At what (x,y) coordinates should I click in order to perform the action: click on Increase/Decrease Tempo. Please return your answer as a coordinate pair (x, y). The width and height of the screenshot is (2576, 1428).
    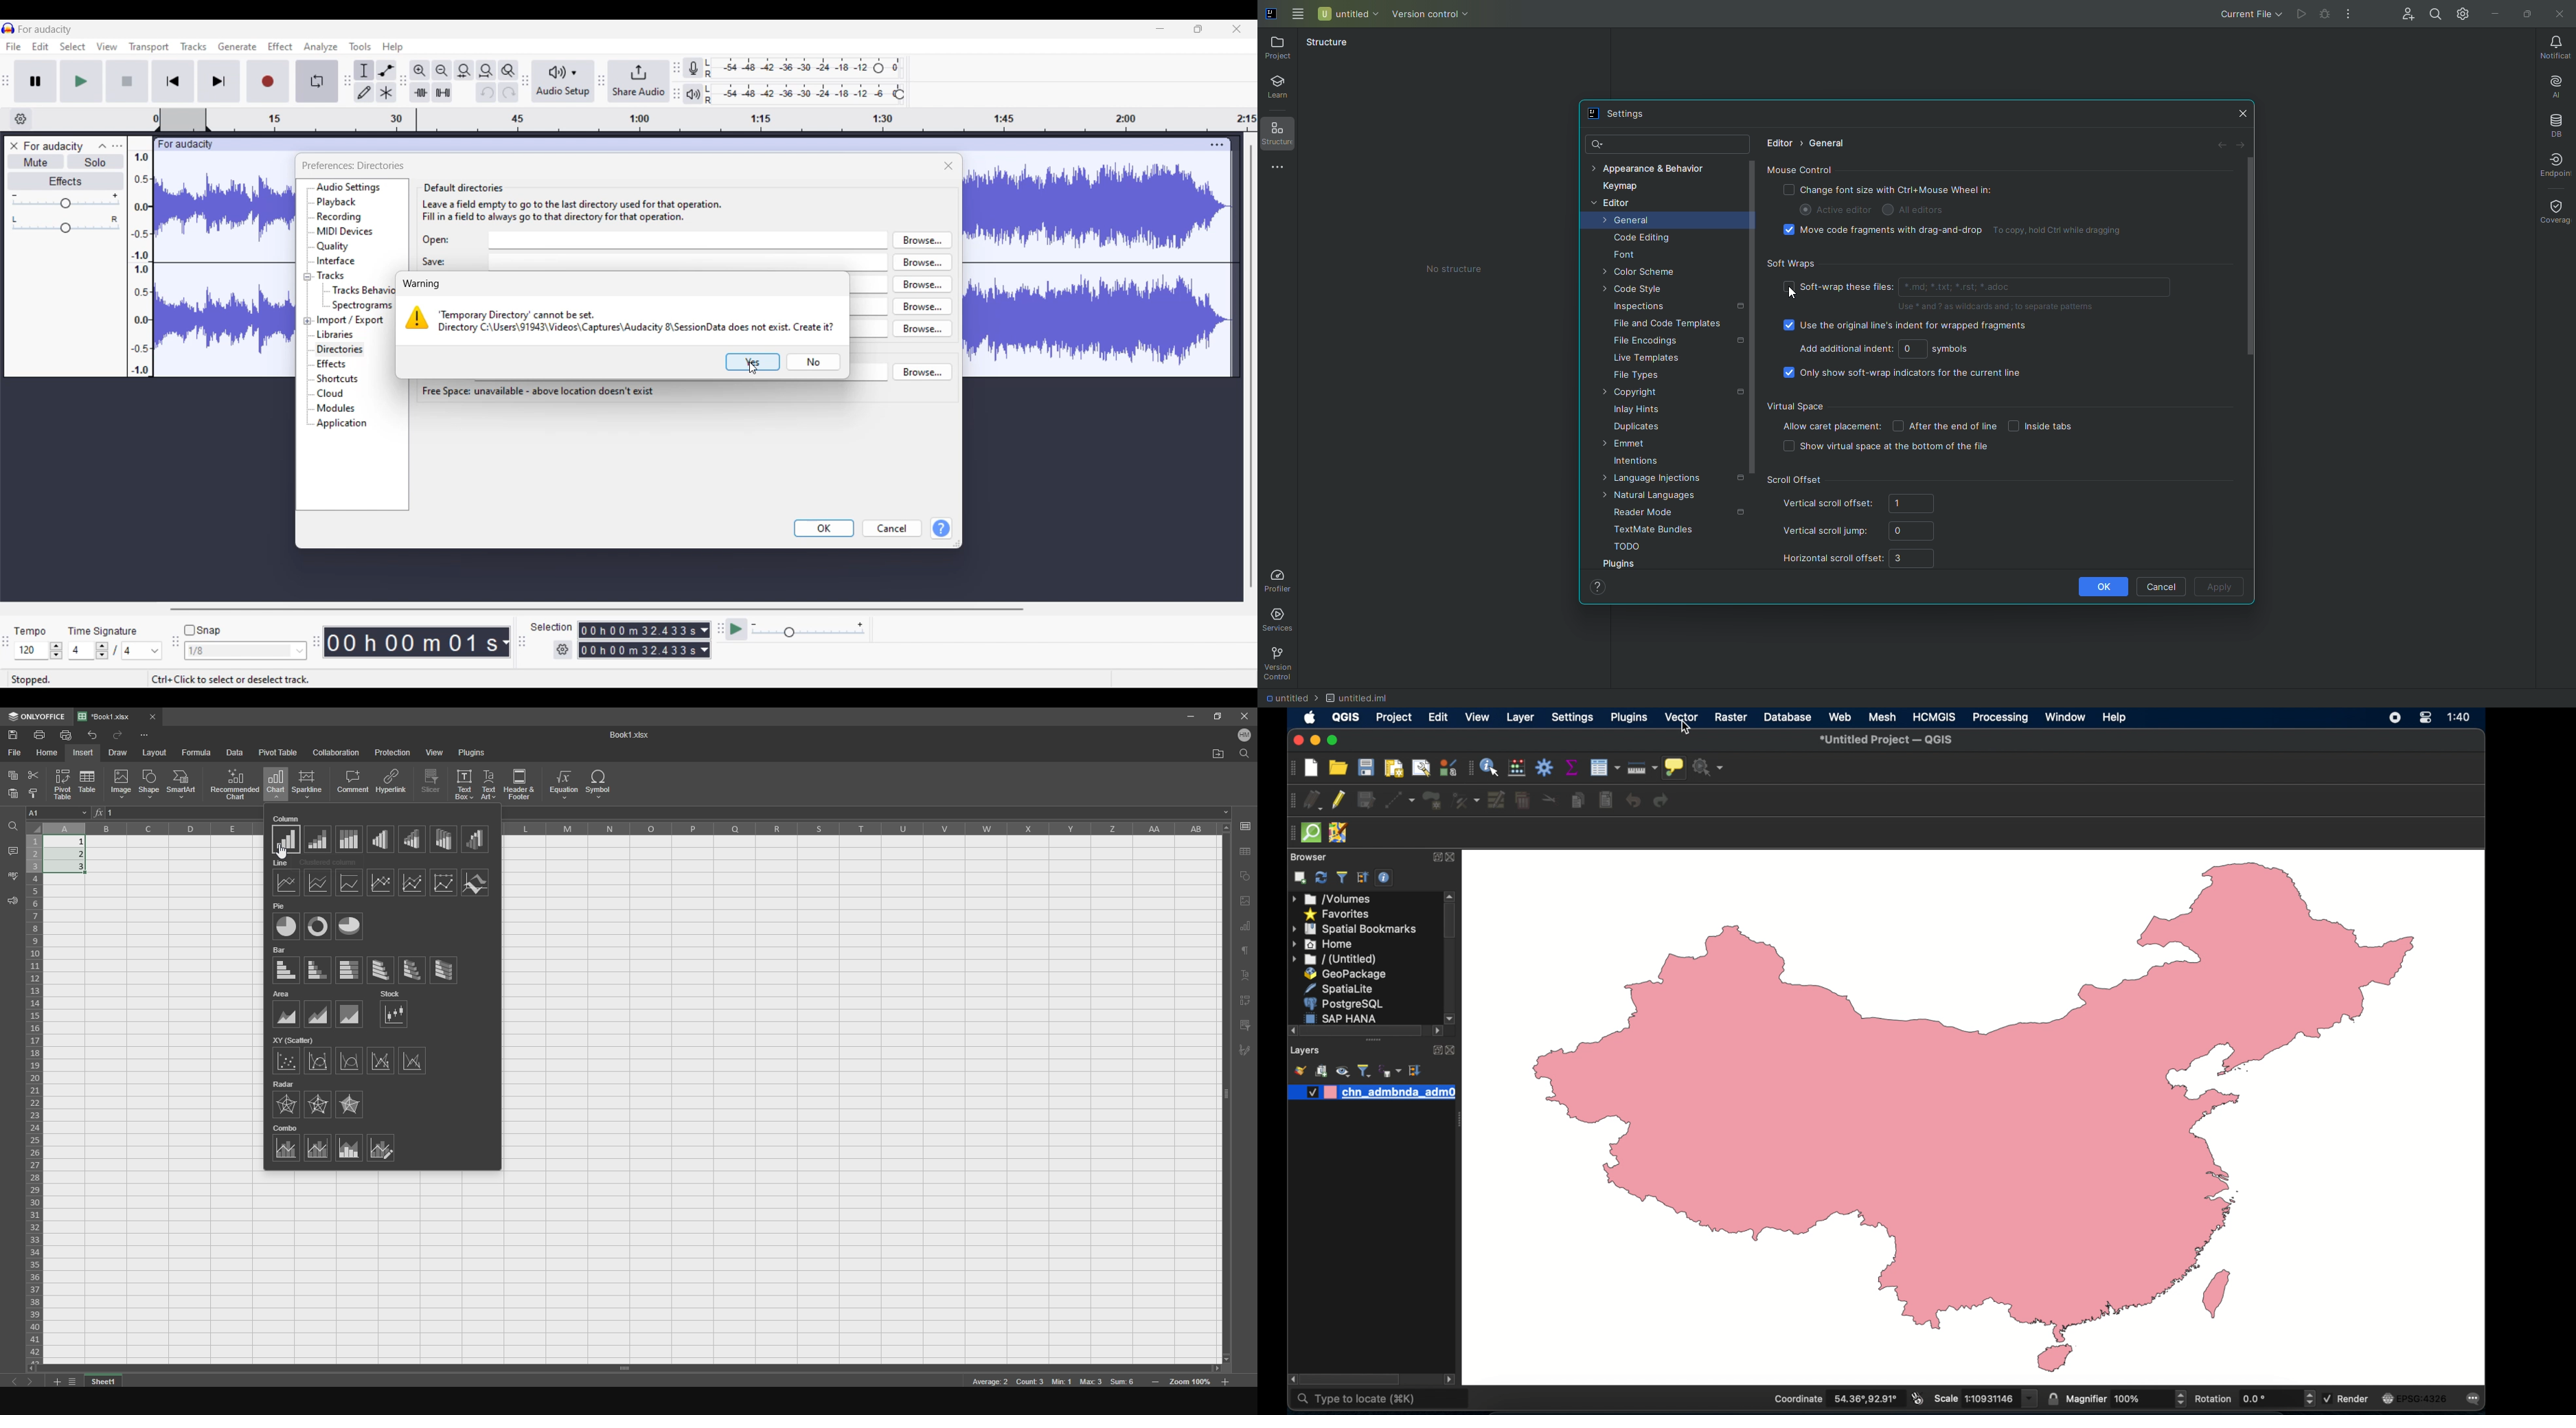
    Looking at the image, I should click on (56, 651).